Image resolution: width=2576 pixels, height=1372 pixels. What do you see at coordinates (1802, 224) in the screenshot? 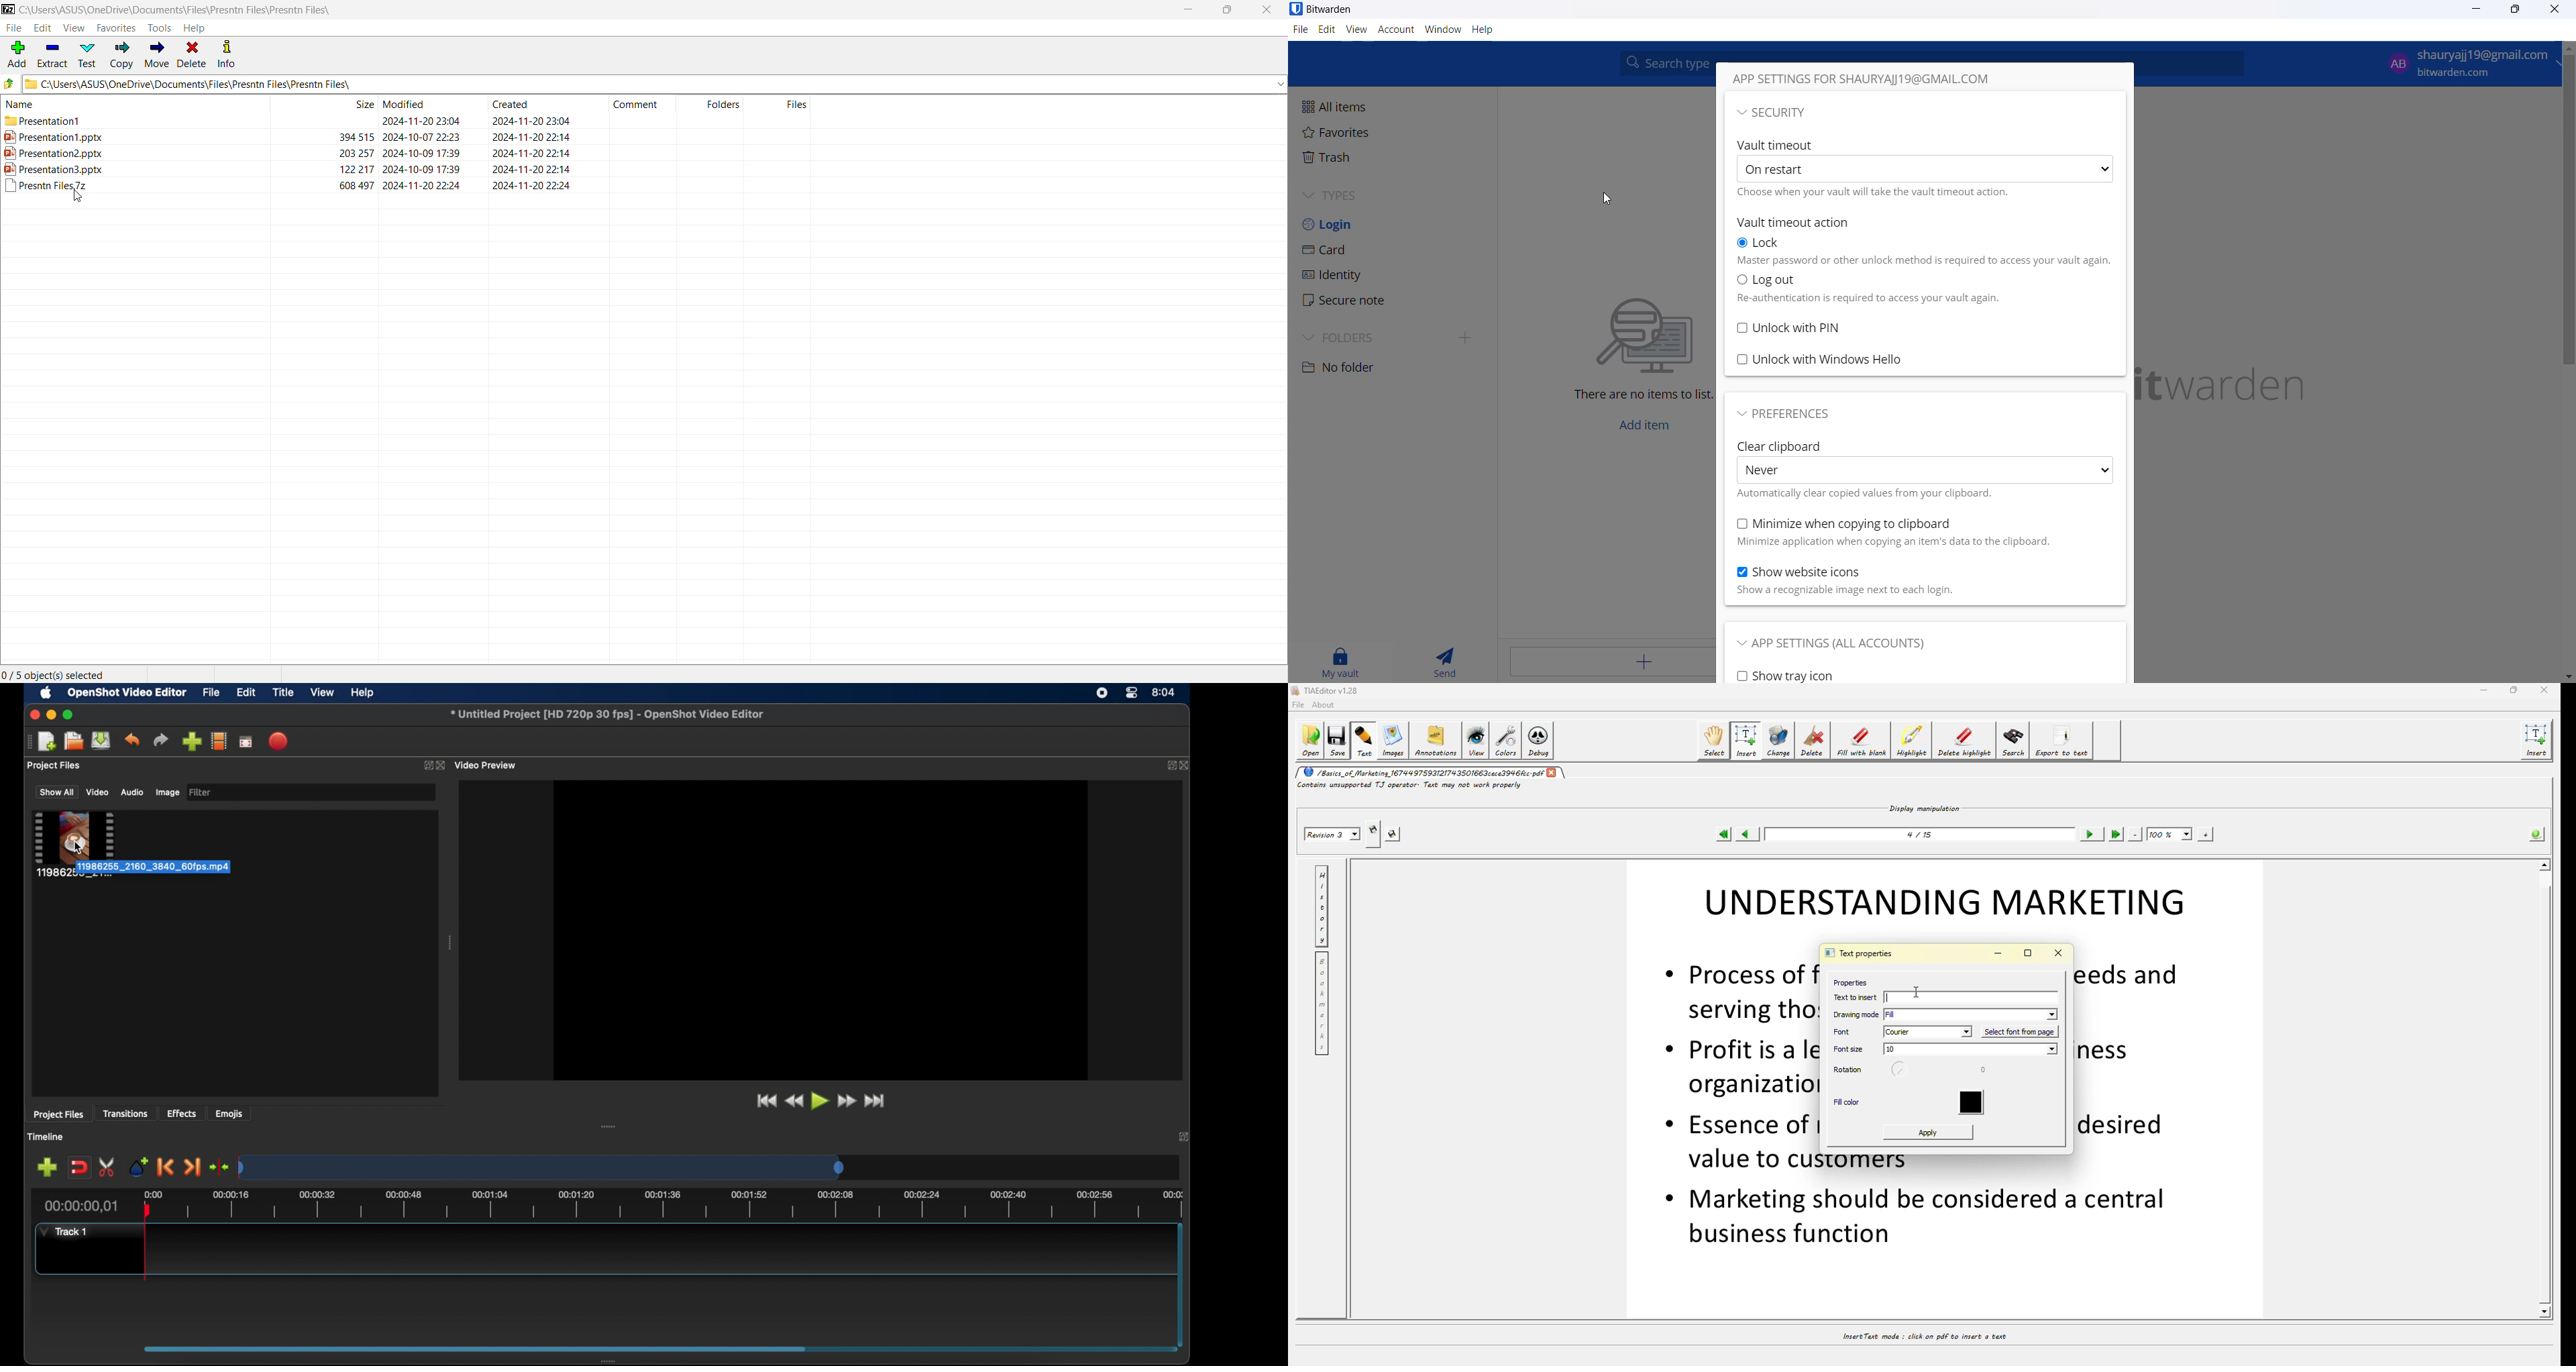
I see `vault timeout action` at bounding box center [1802, 224].